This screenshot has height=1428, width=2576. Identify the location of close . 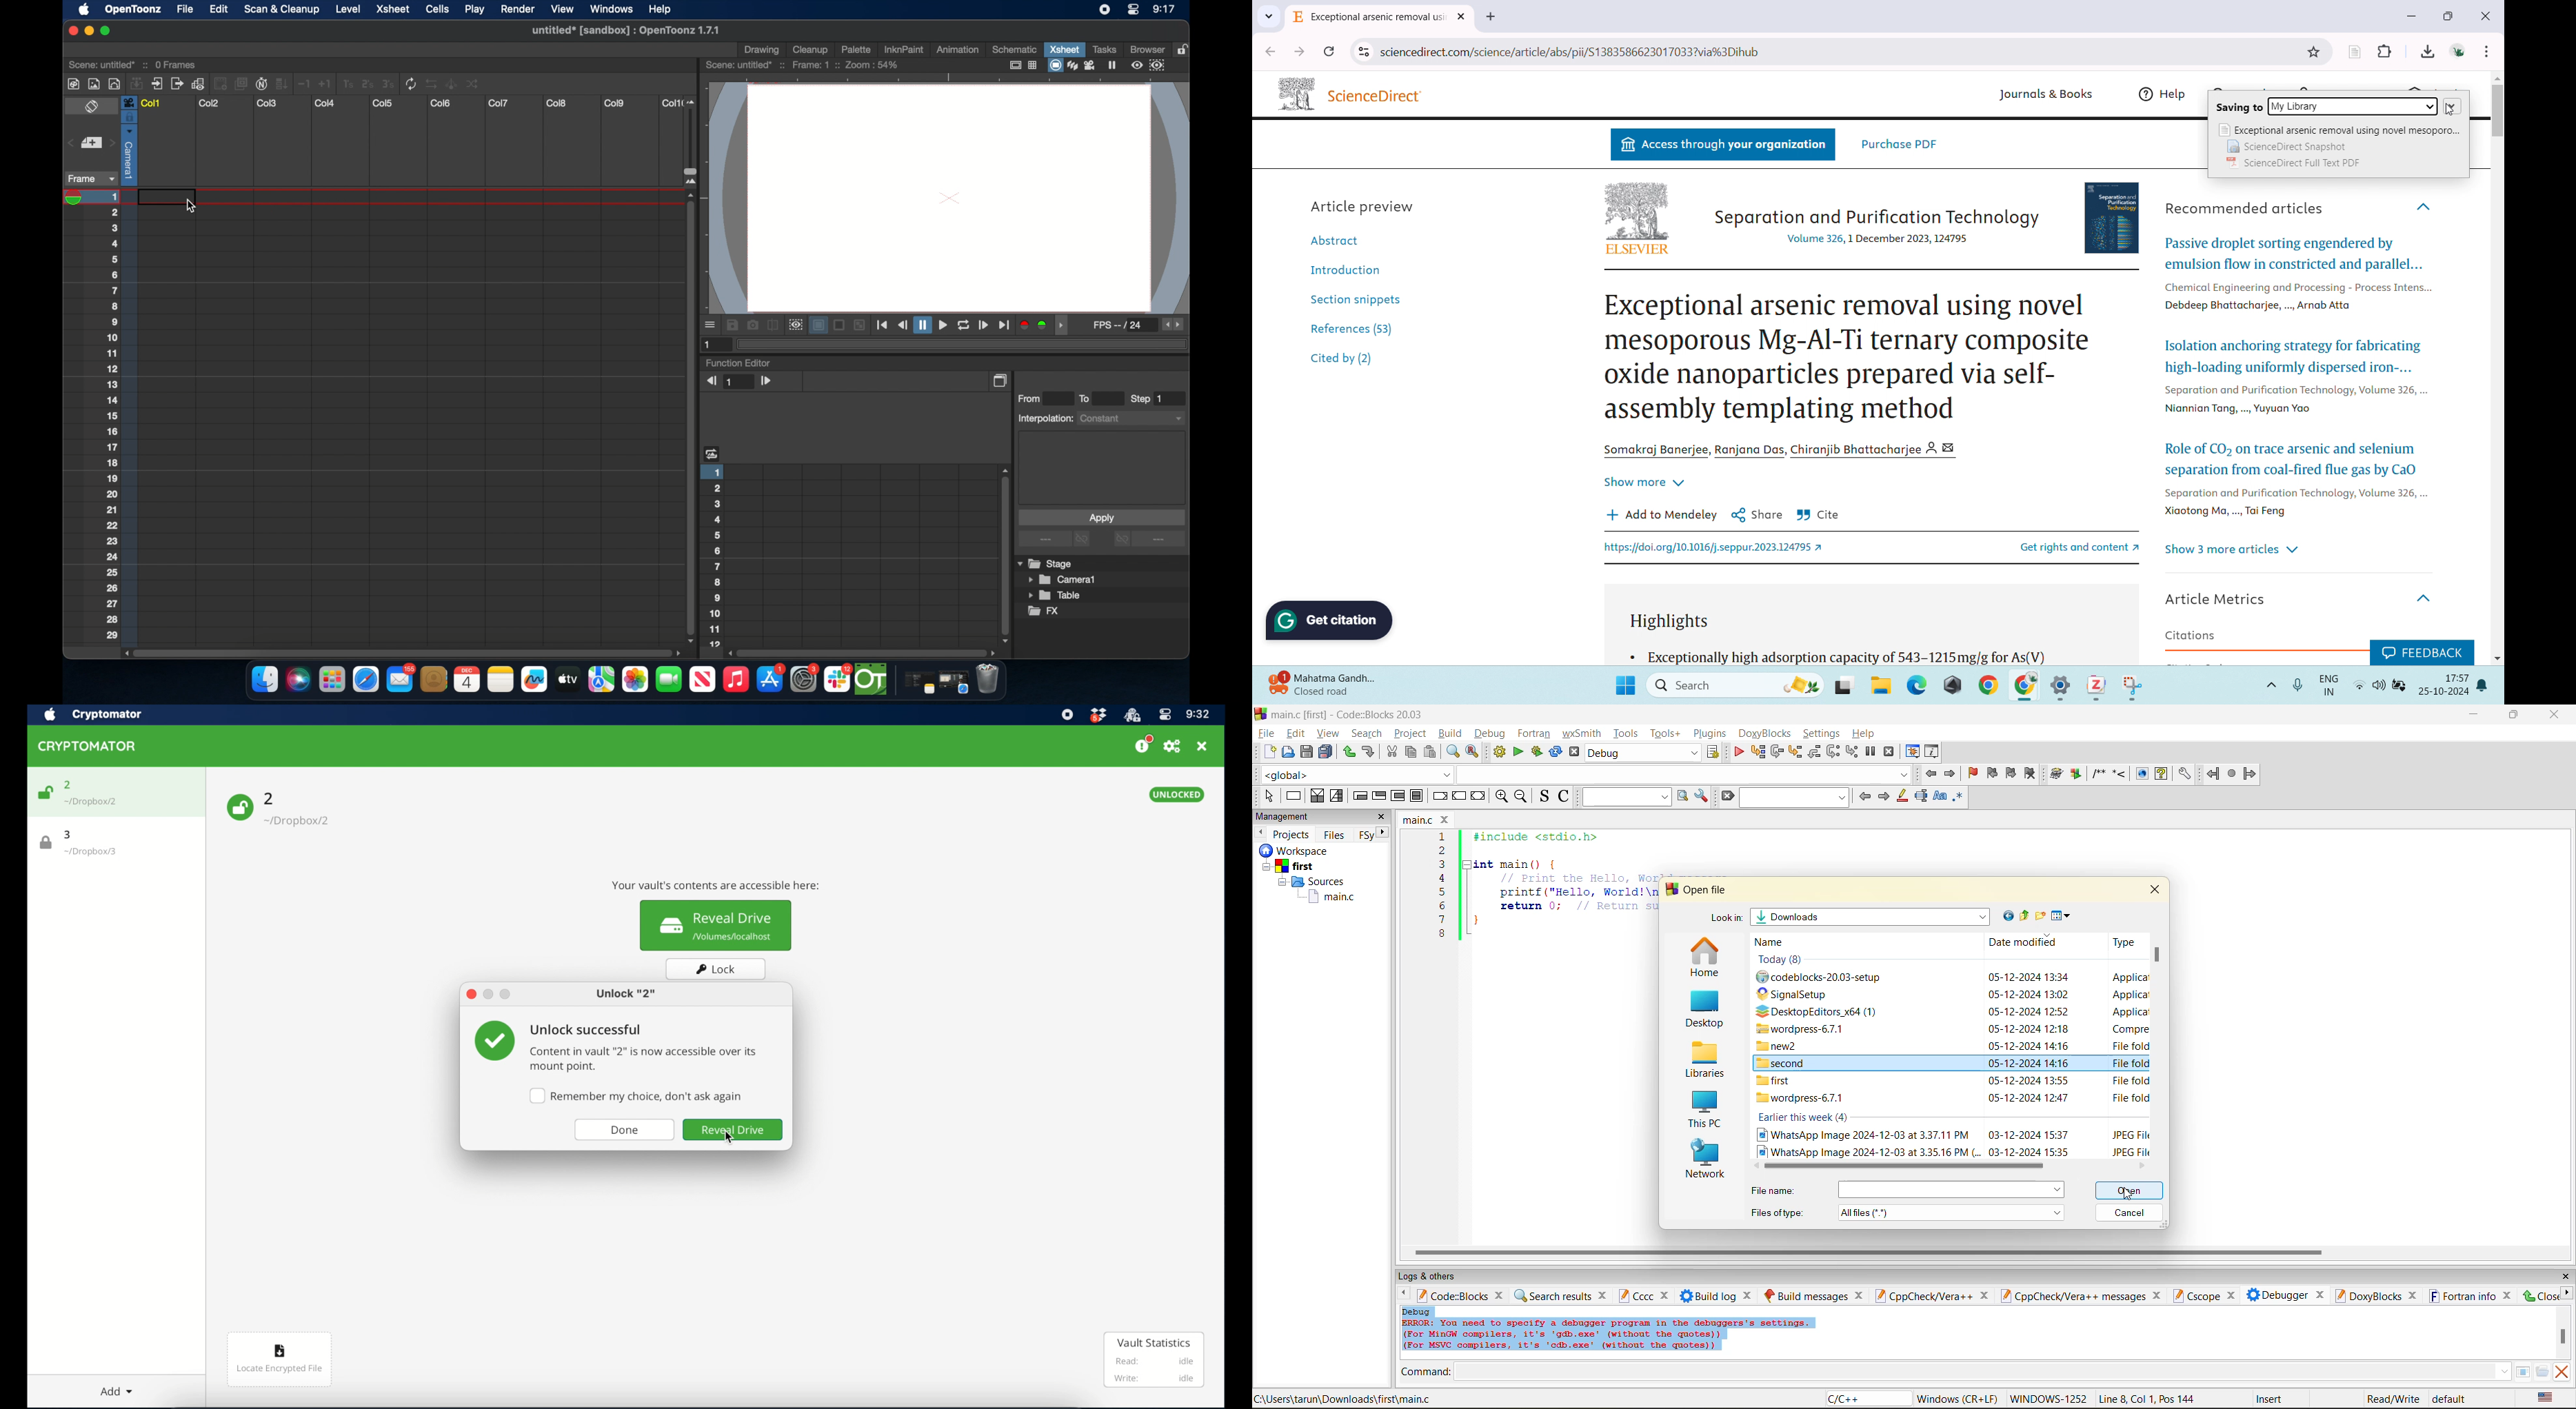
(2556, 715).